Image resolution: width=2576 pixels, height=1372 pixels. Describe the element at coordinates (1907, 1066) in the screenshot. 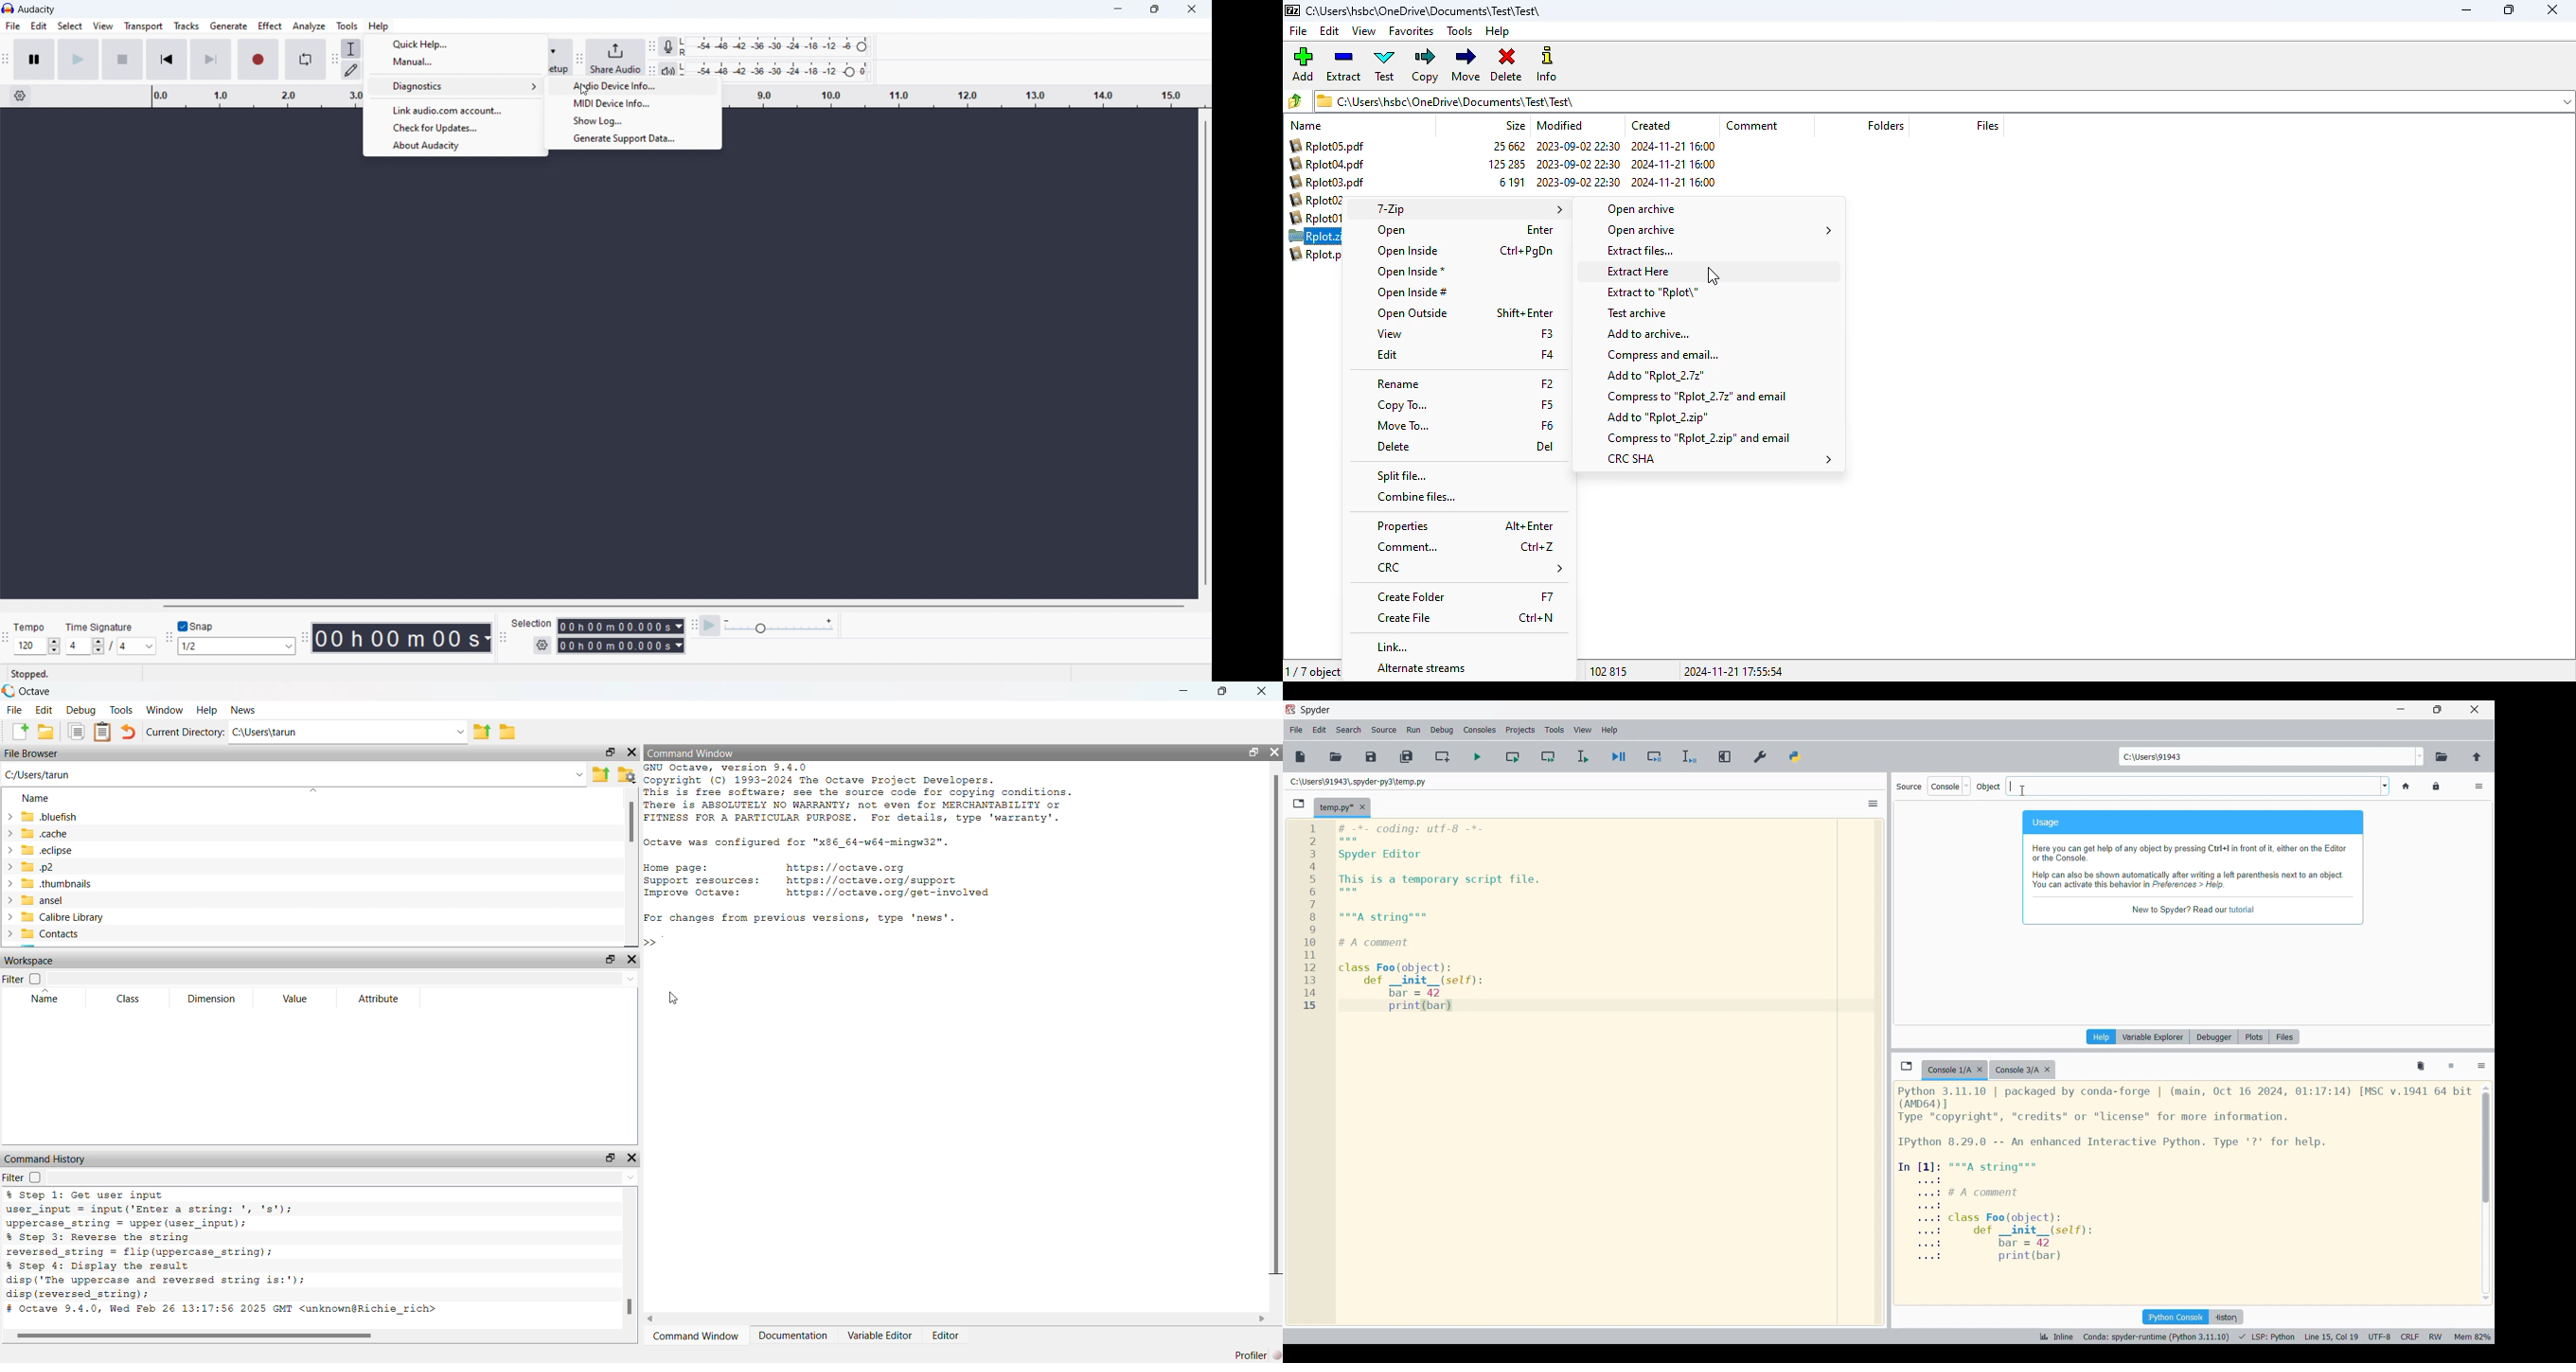

I see `Browse tab` at that location.